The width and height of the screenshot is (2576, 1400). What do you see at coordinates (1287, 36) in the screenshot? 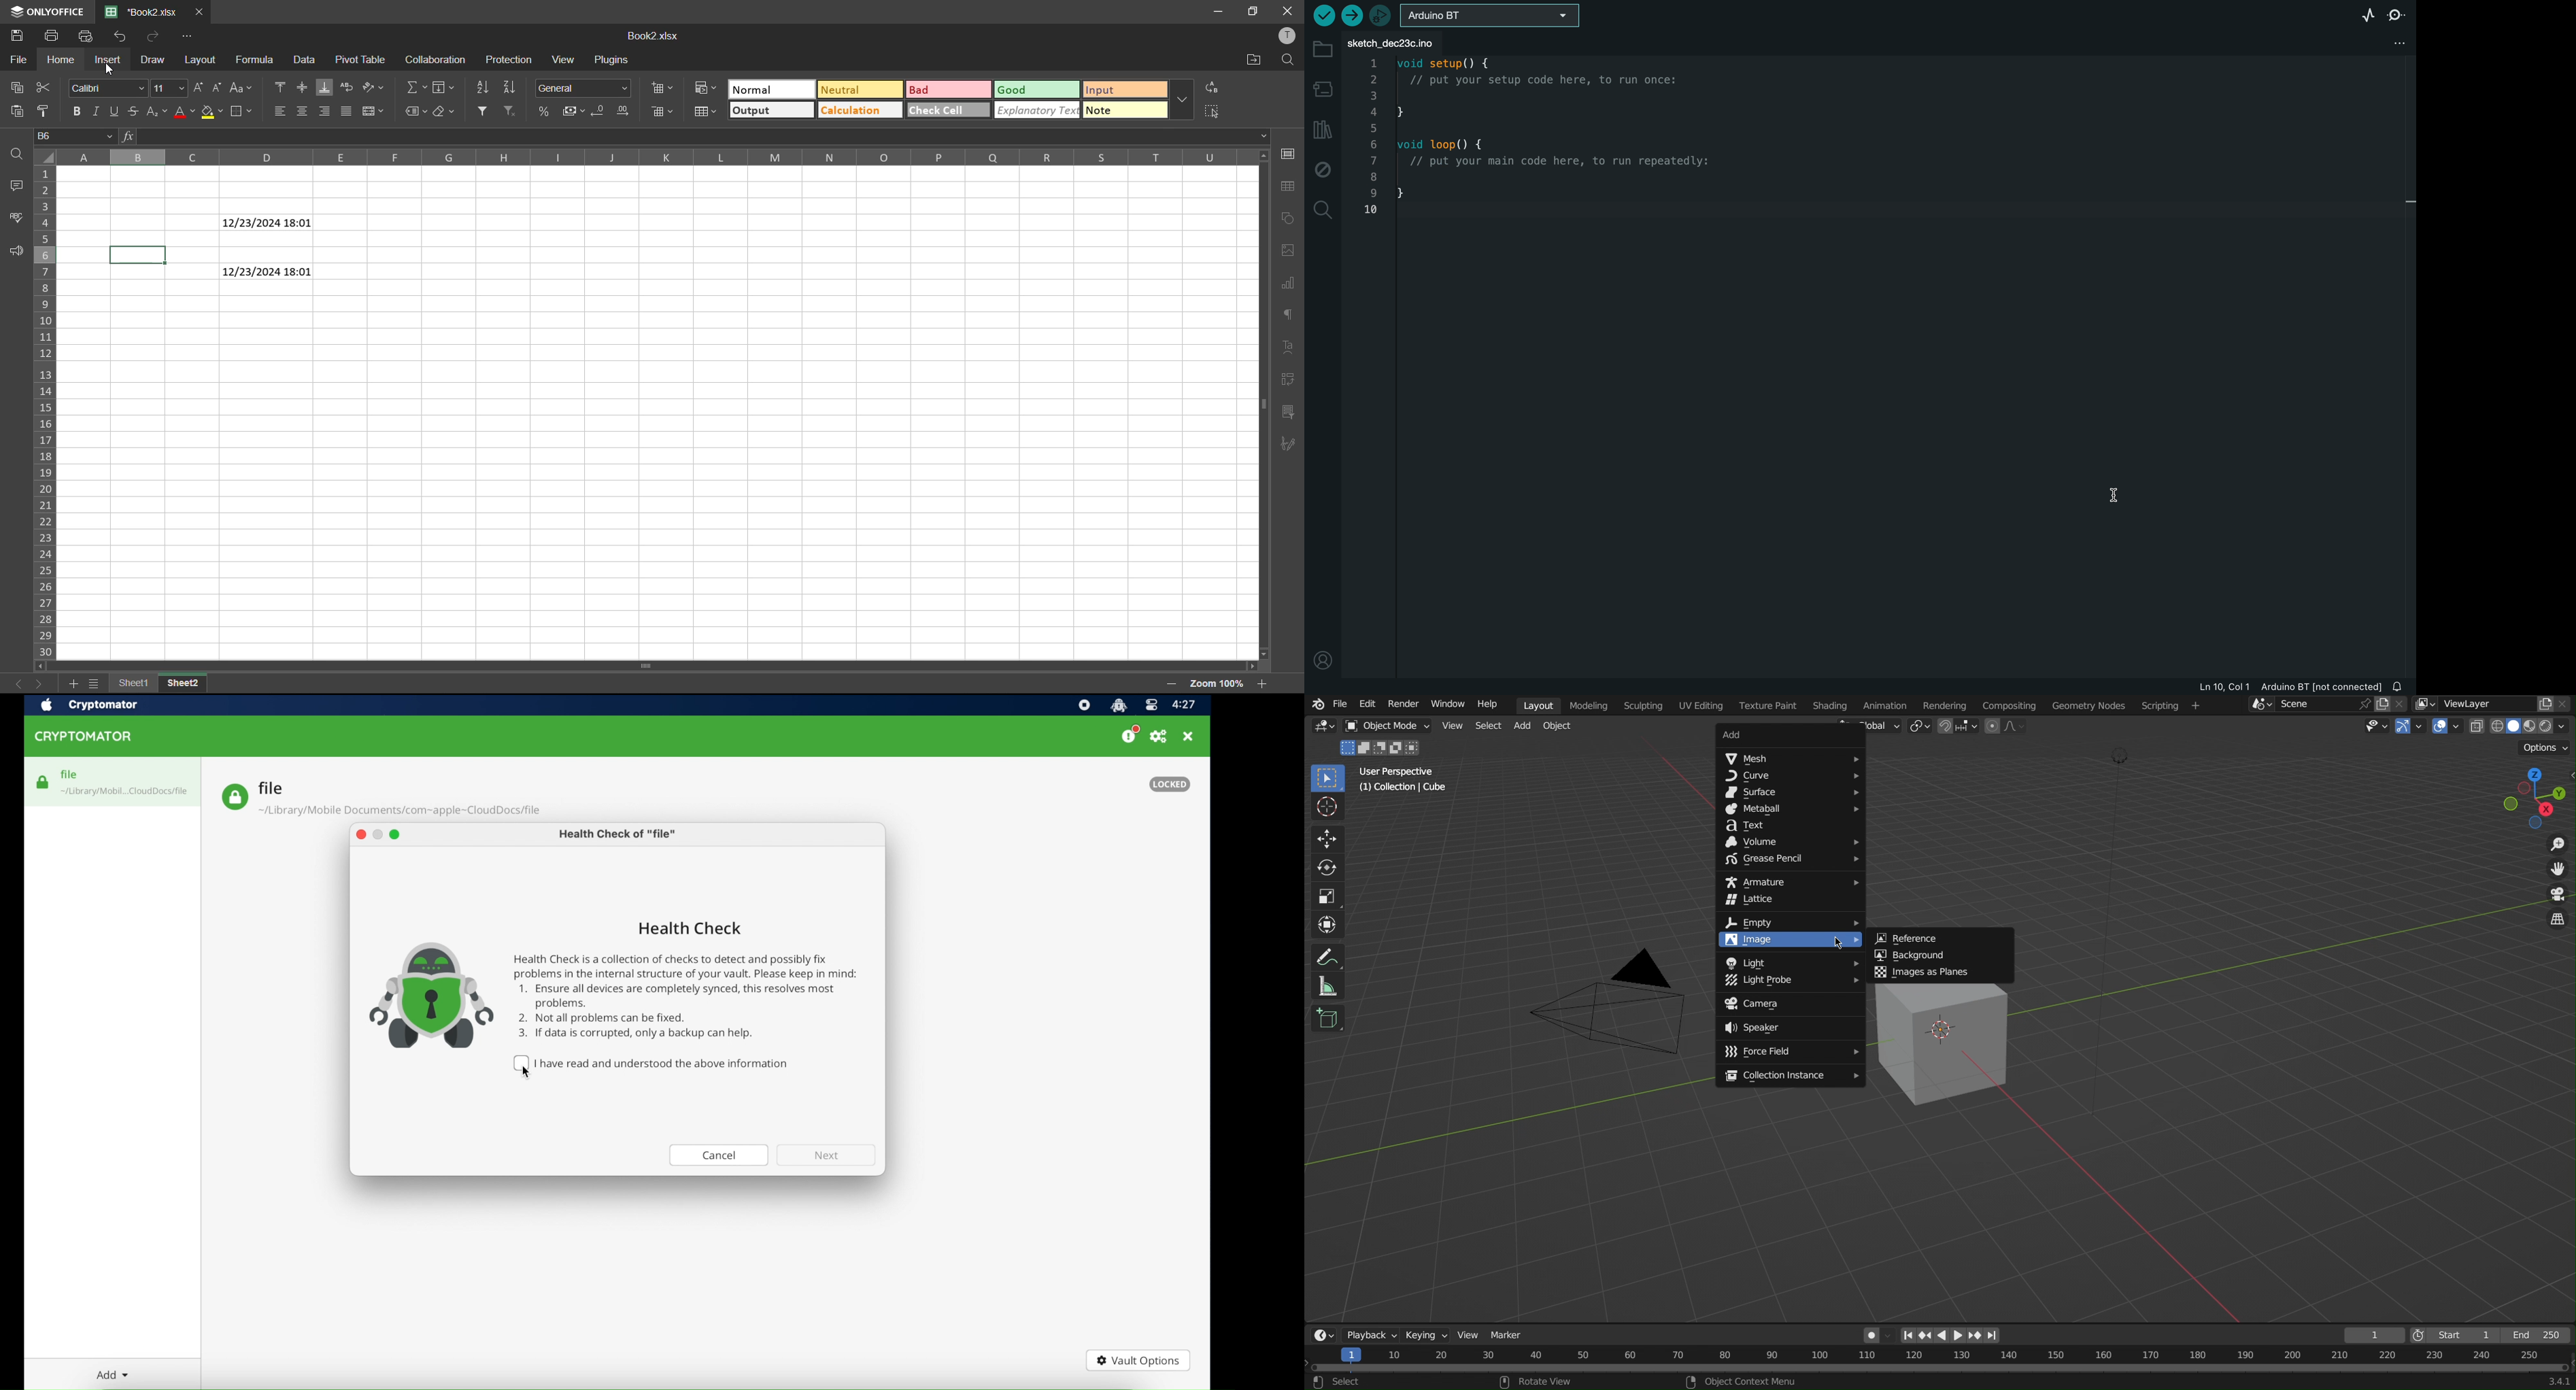
I see `profile` at bounding box center [1287, 36].